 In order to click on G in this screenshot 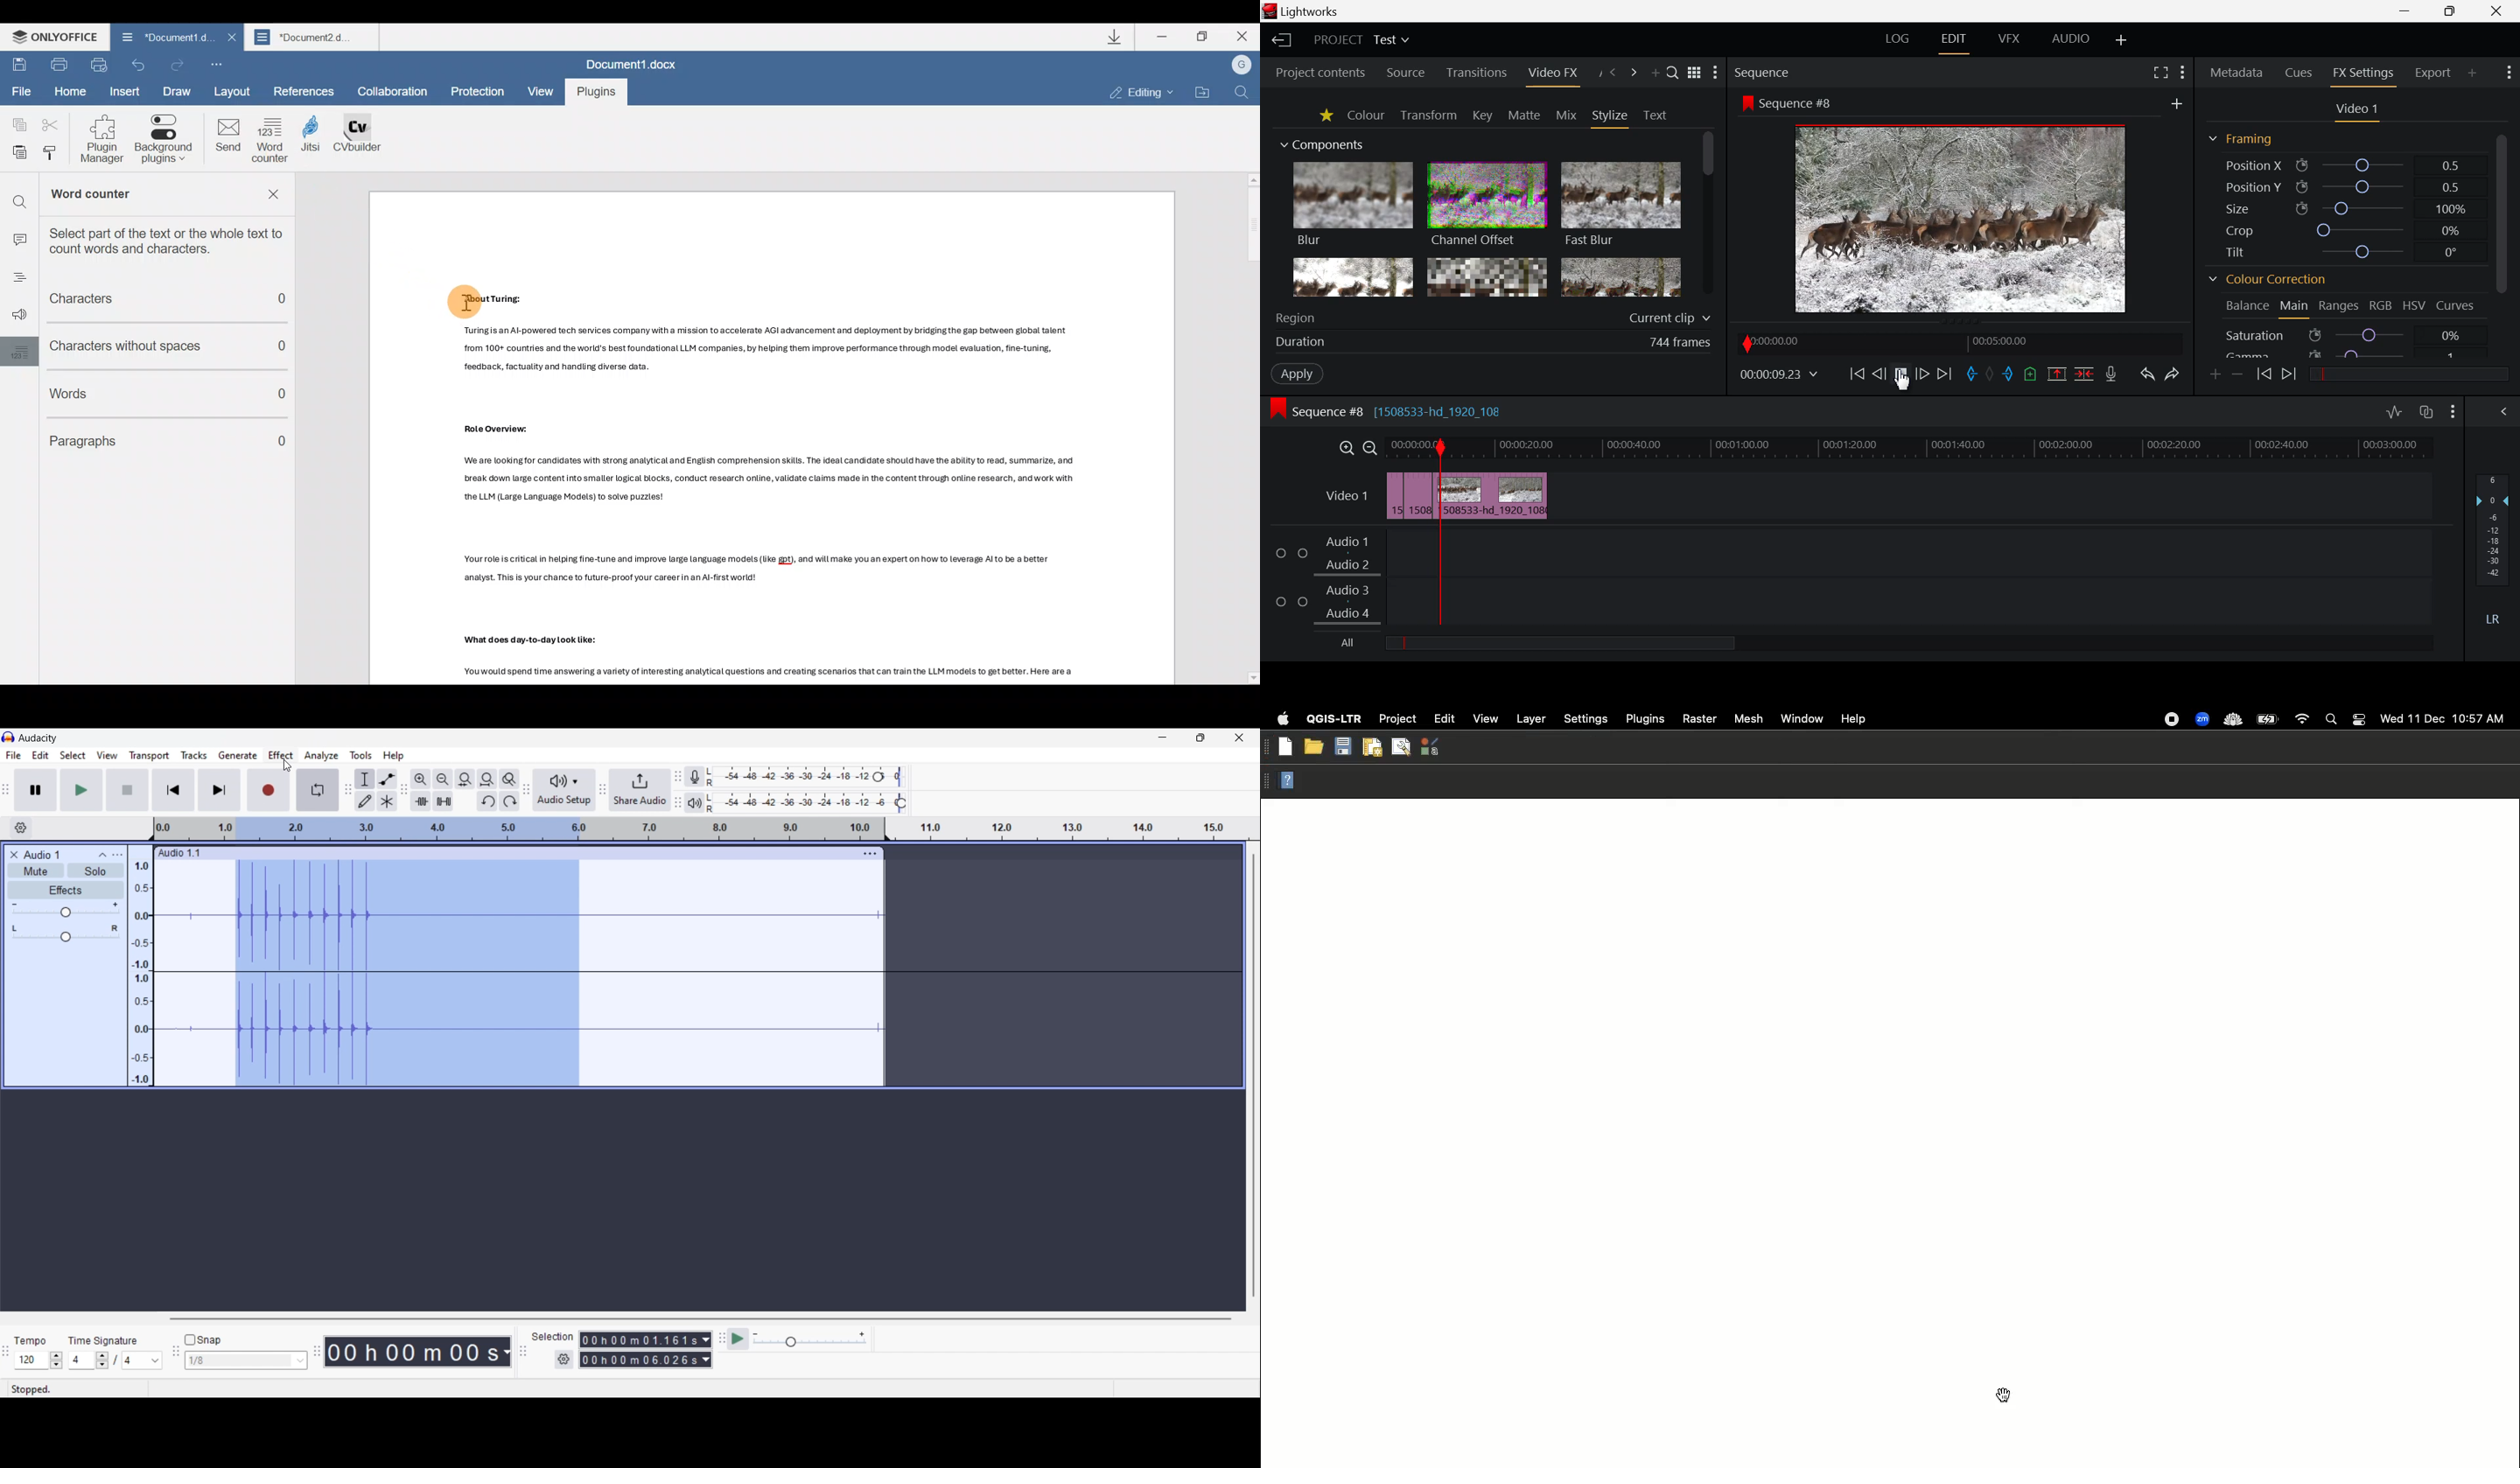, I will do `click(1235, 65)`.